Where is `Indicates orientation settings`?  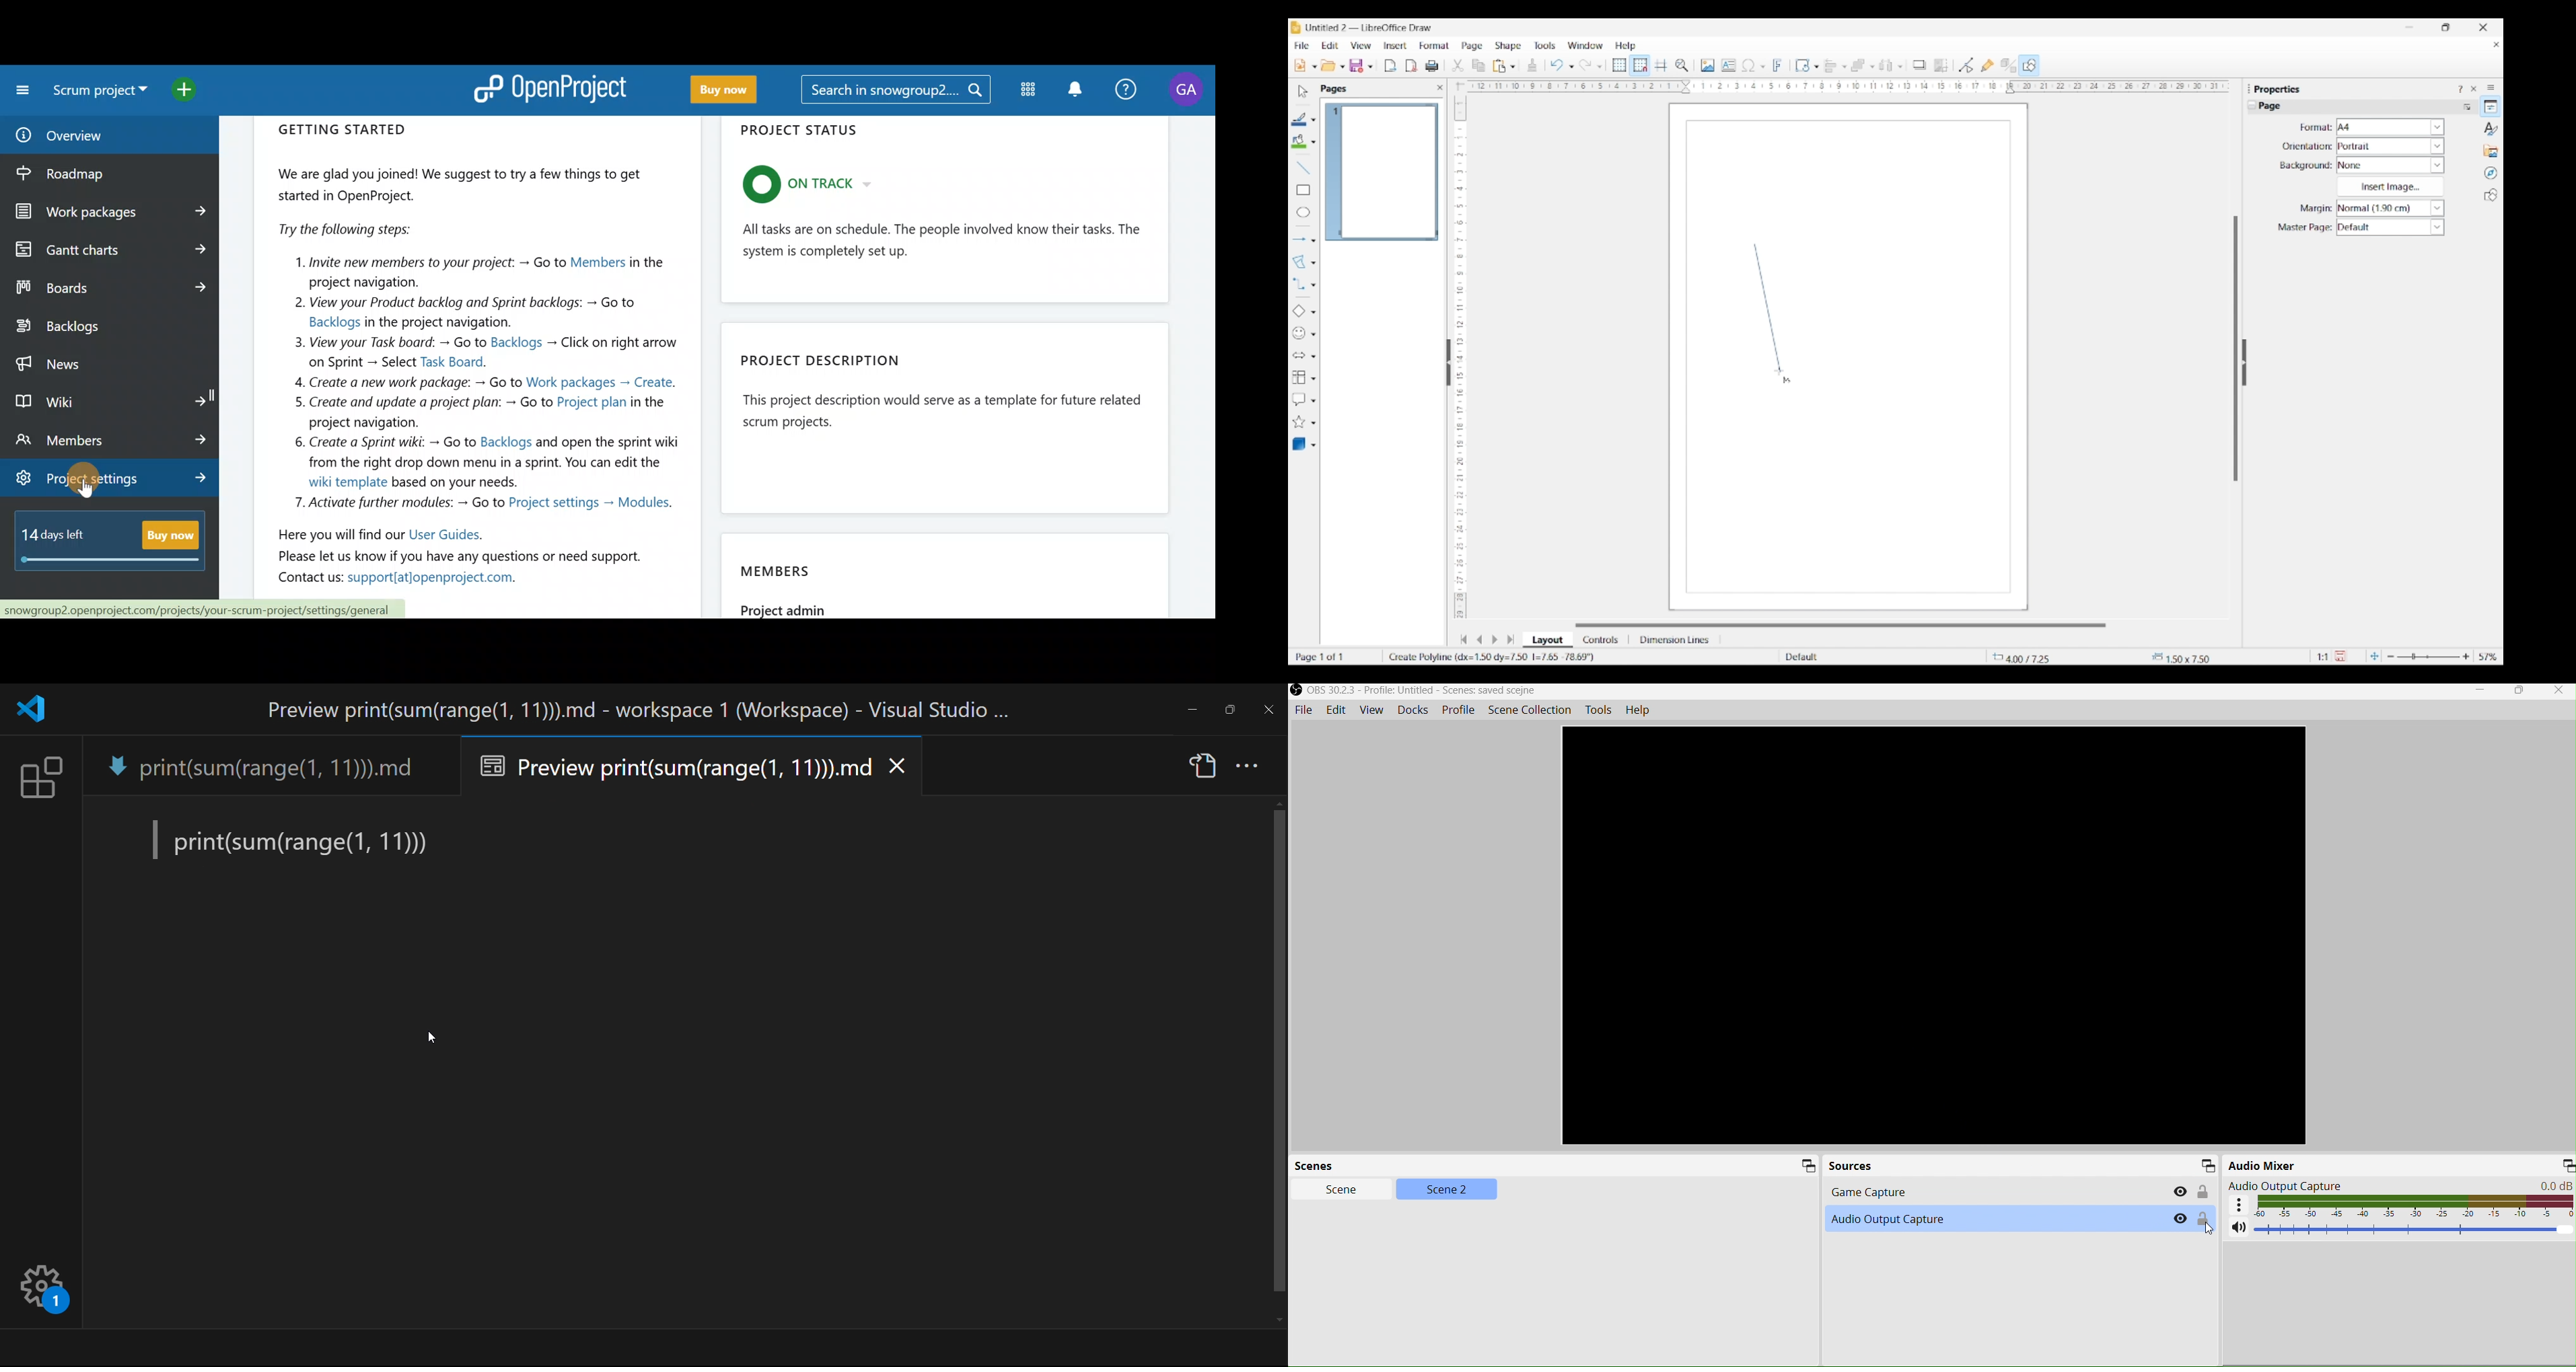 Indicates orientation settings is located at coordinates (2307, 146).